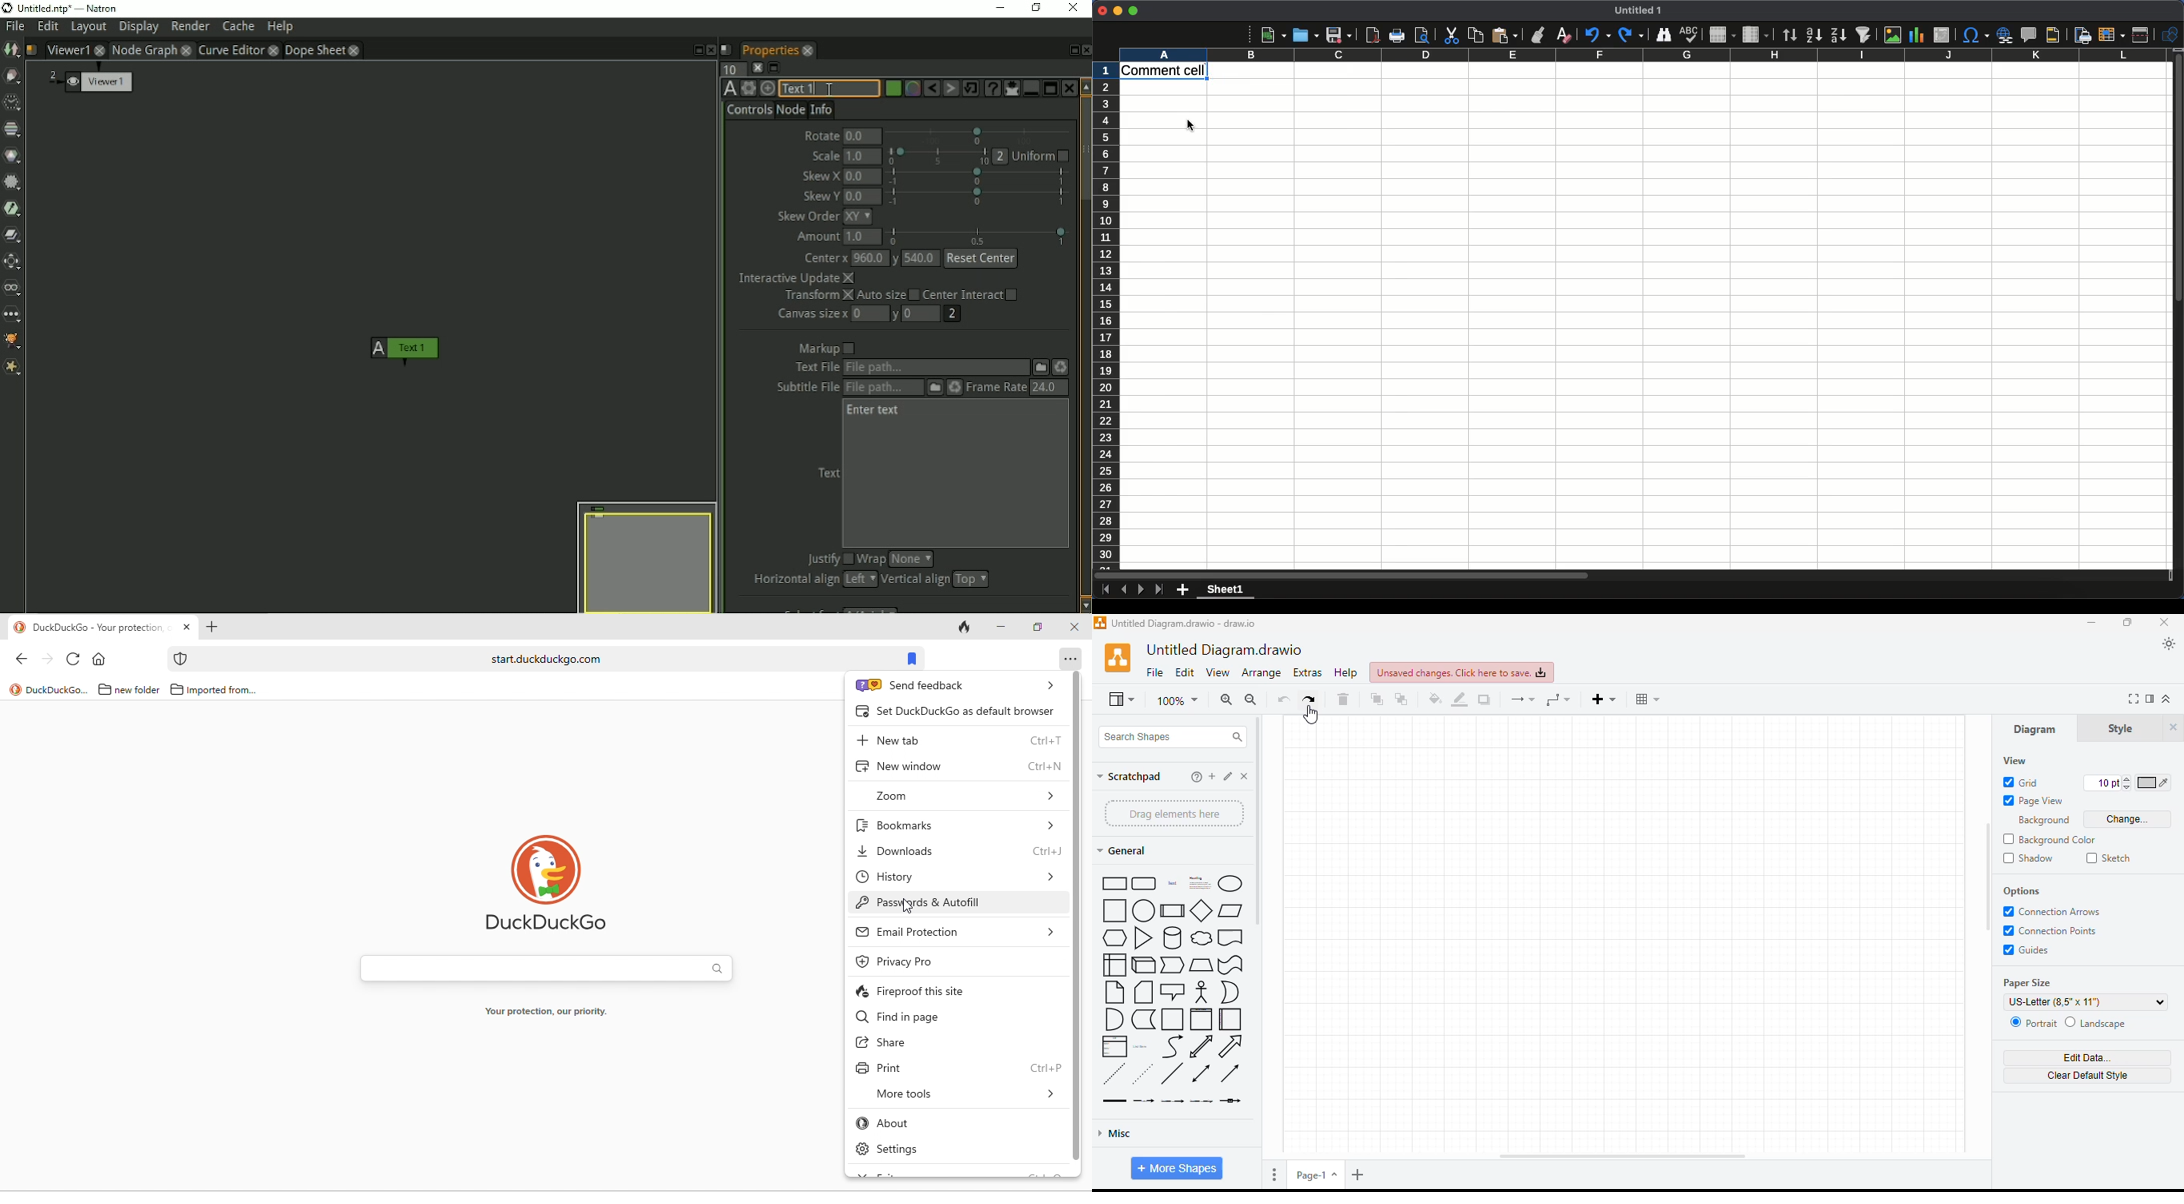 The height and width of the screenshot is (1204, 2184). Describe the element at coordinates (1315, 1174) in the screenshot. I see `page-1` at that location.